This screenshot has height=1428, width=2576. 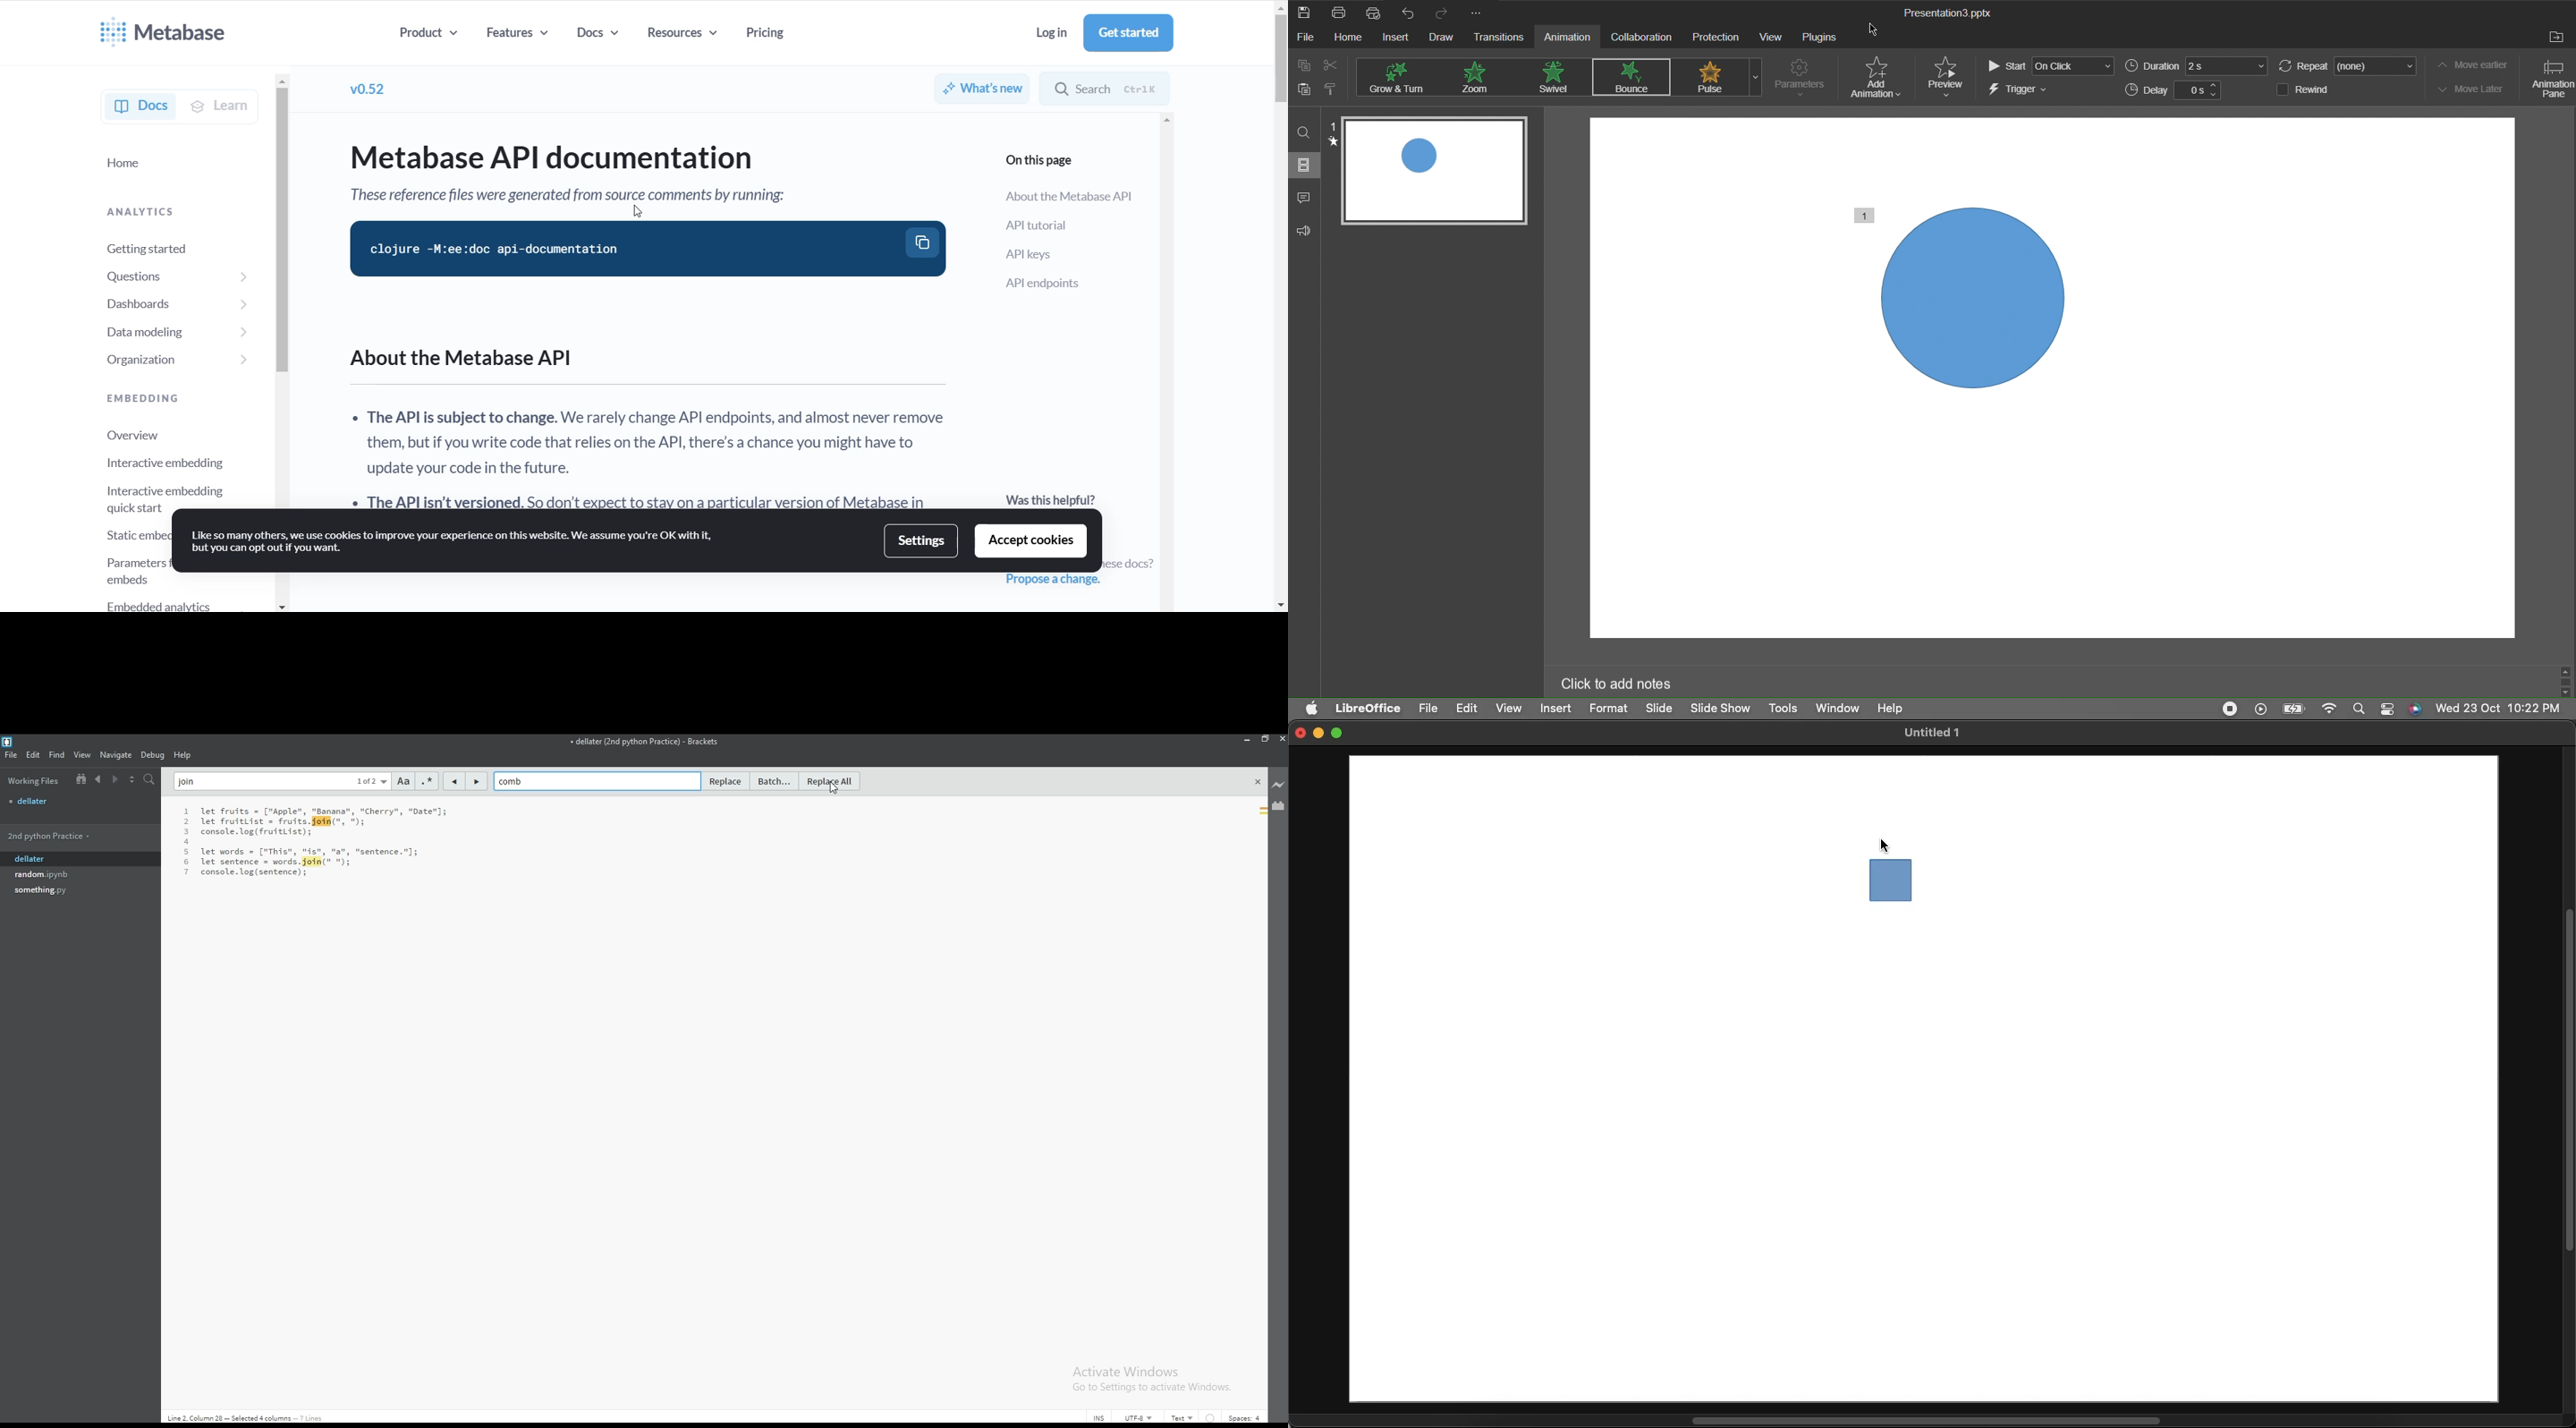 I want to click on organization, so click(x=158, y=358).